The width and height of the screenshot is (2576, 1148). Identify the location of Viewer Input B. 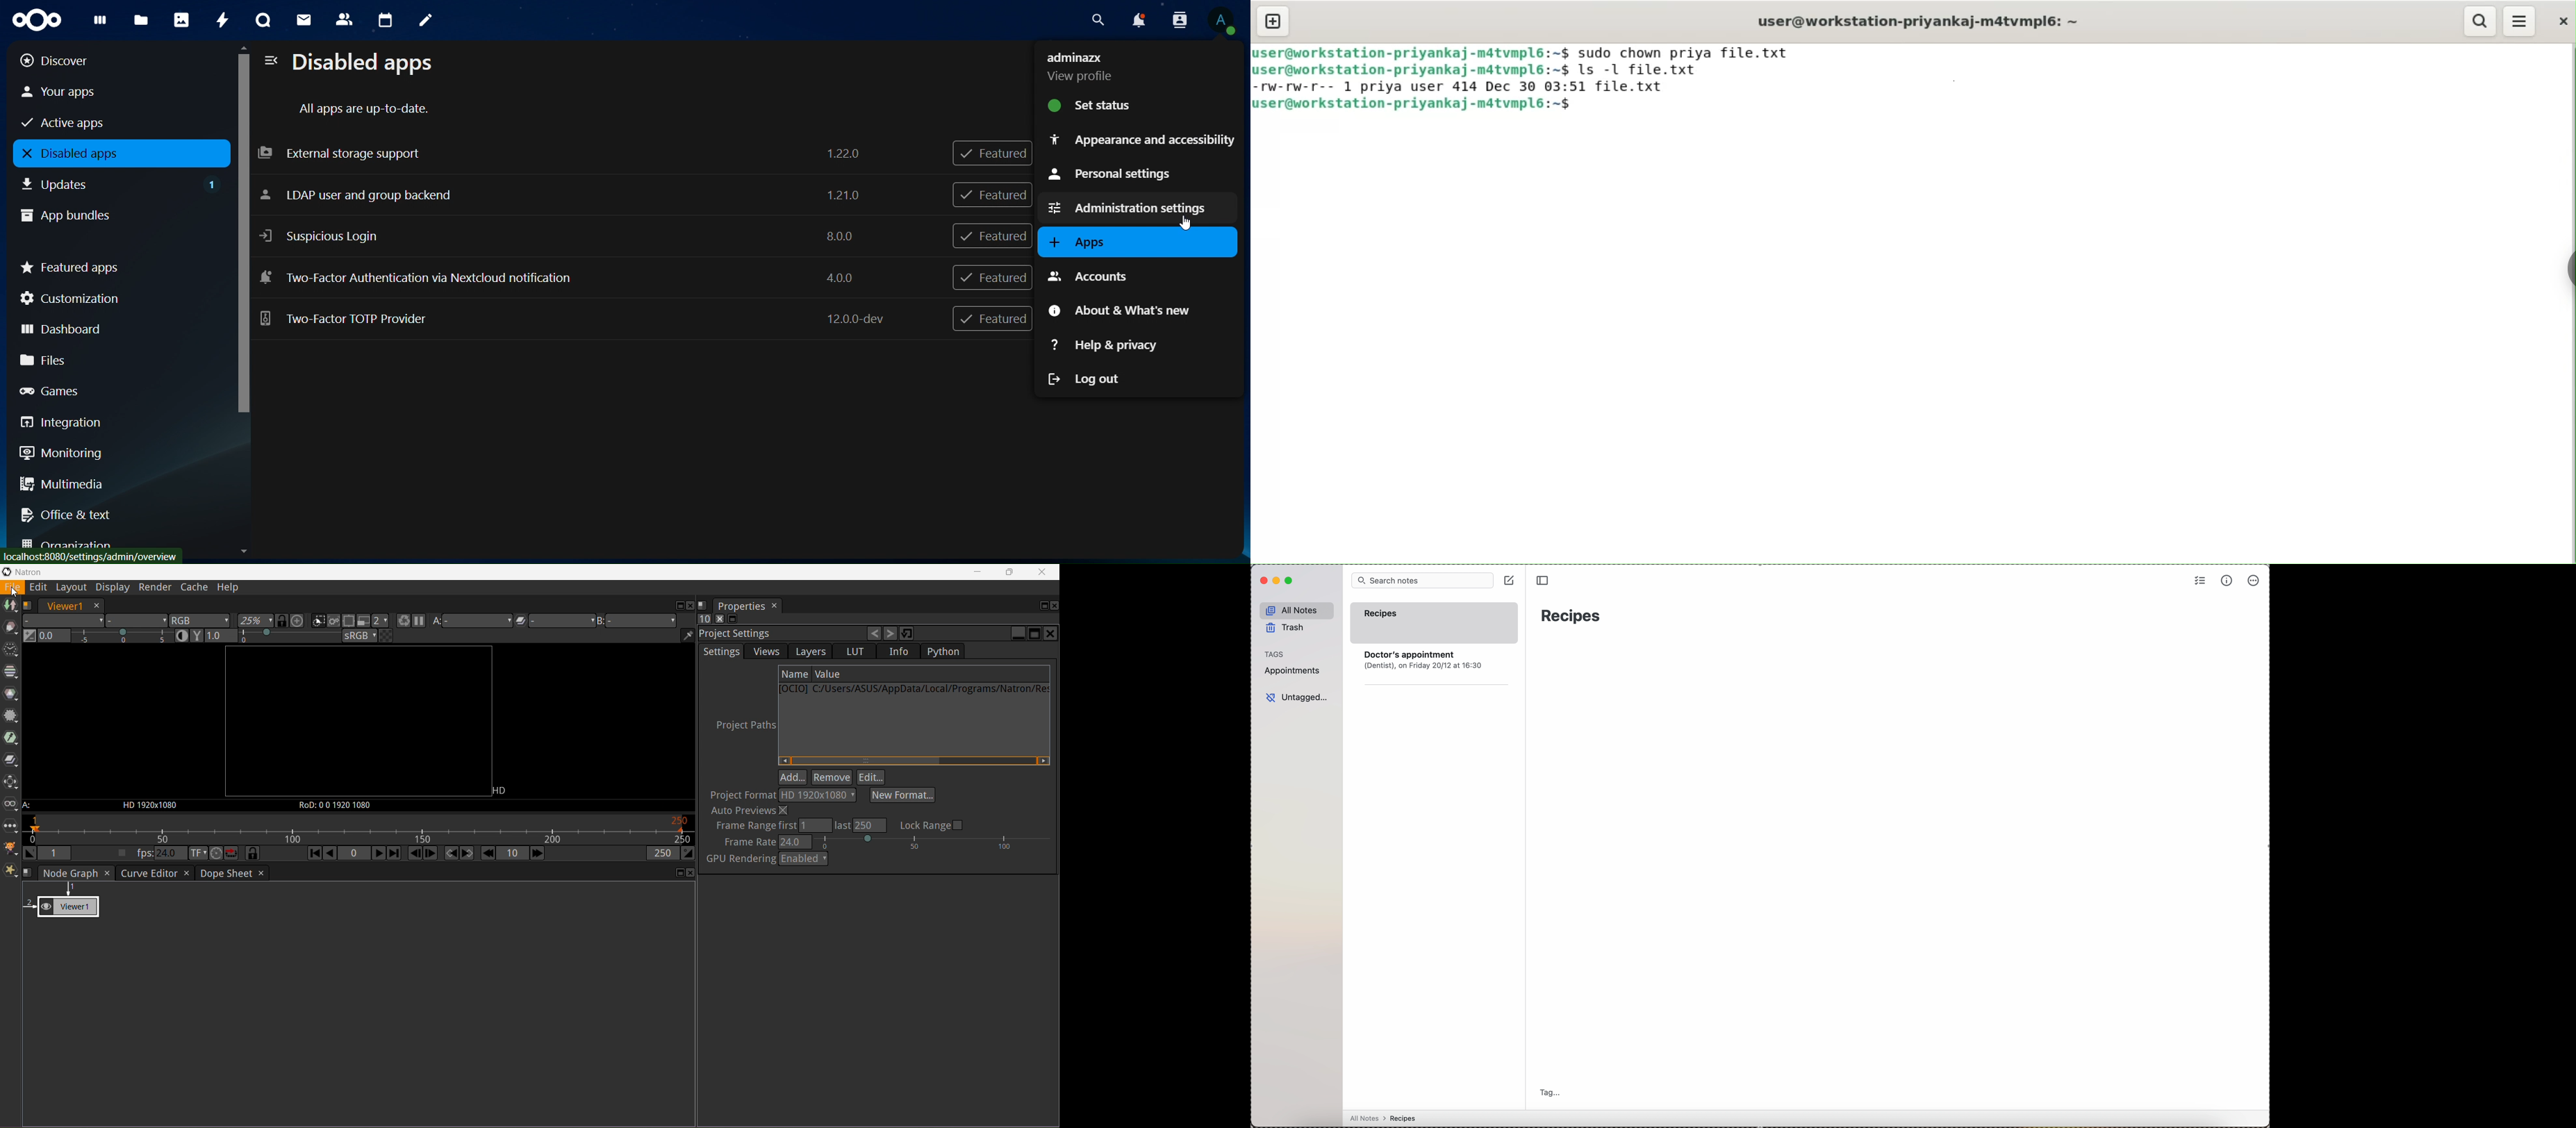
(637, 620).